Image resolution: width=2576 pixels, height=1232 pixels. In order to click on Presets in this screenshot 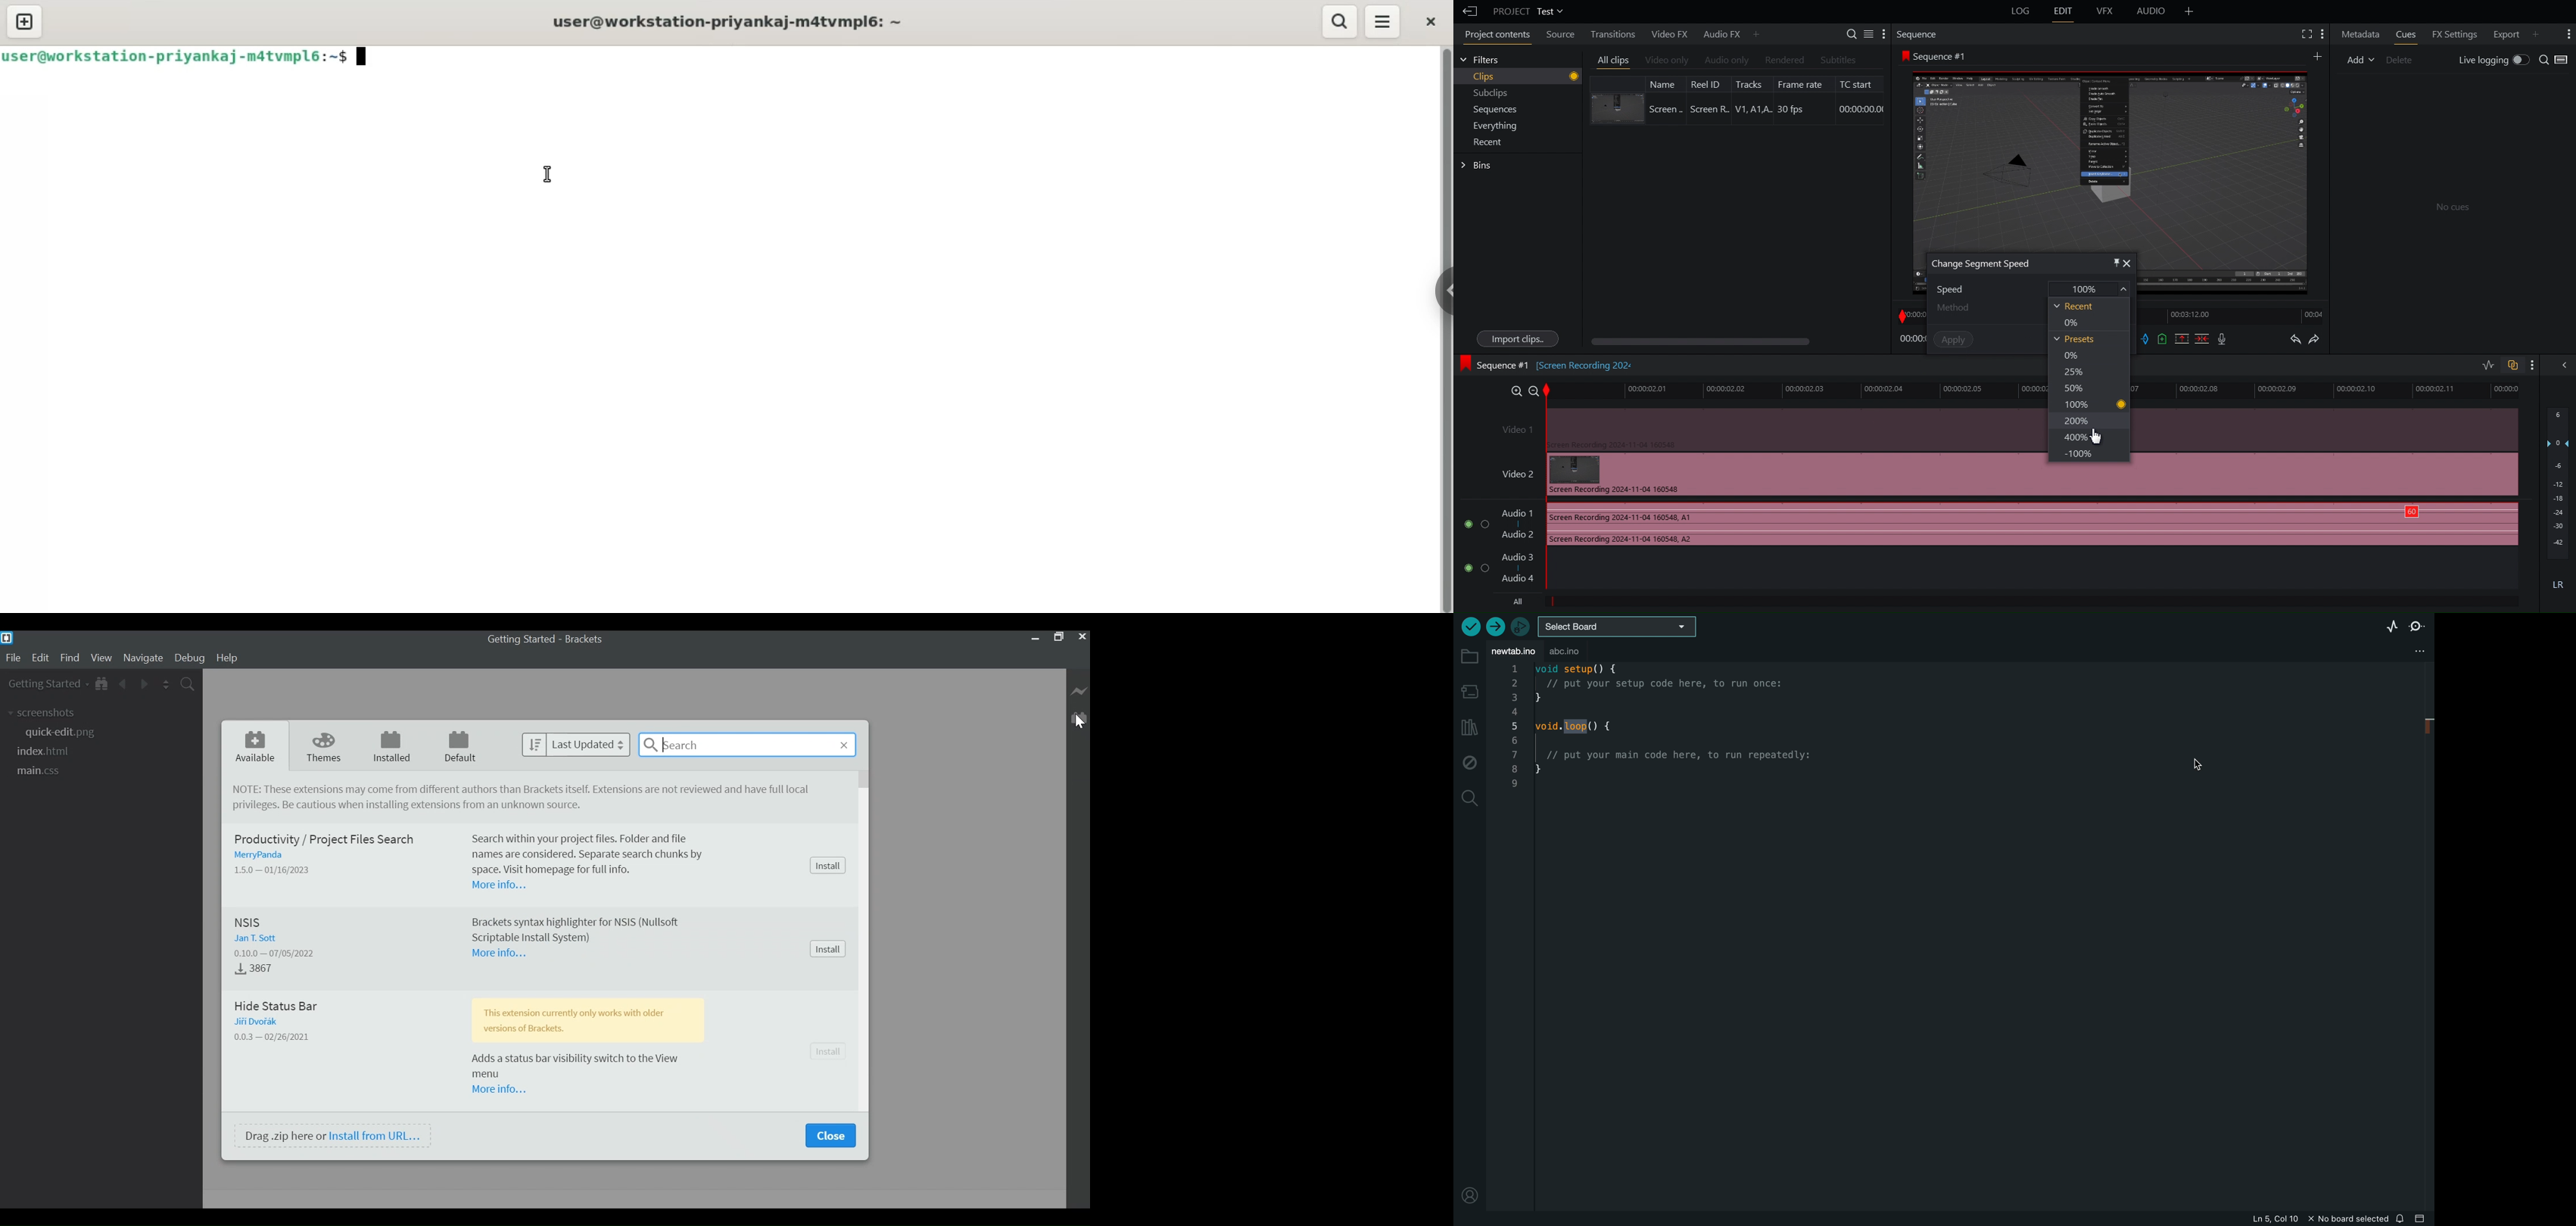, I will do `click(2074, 339)`.